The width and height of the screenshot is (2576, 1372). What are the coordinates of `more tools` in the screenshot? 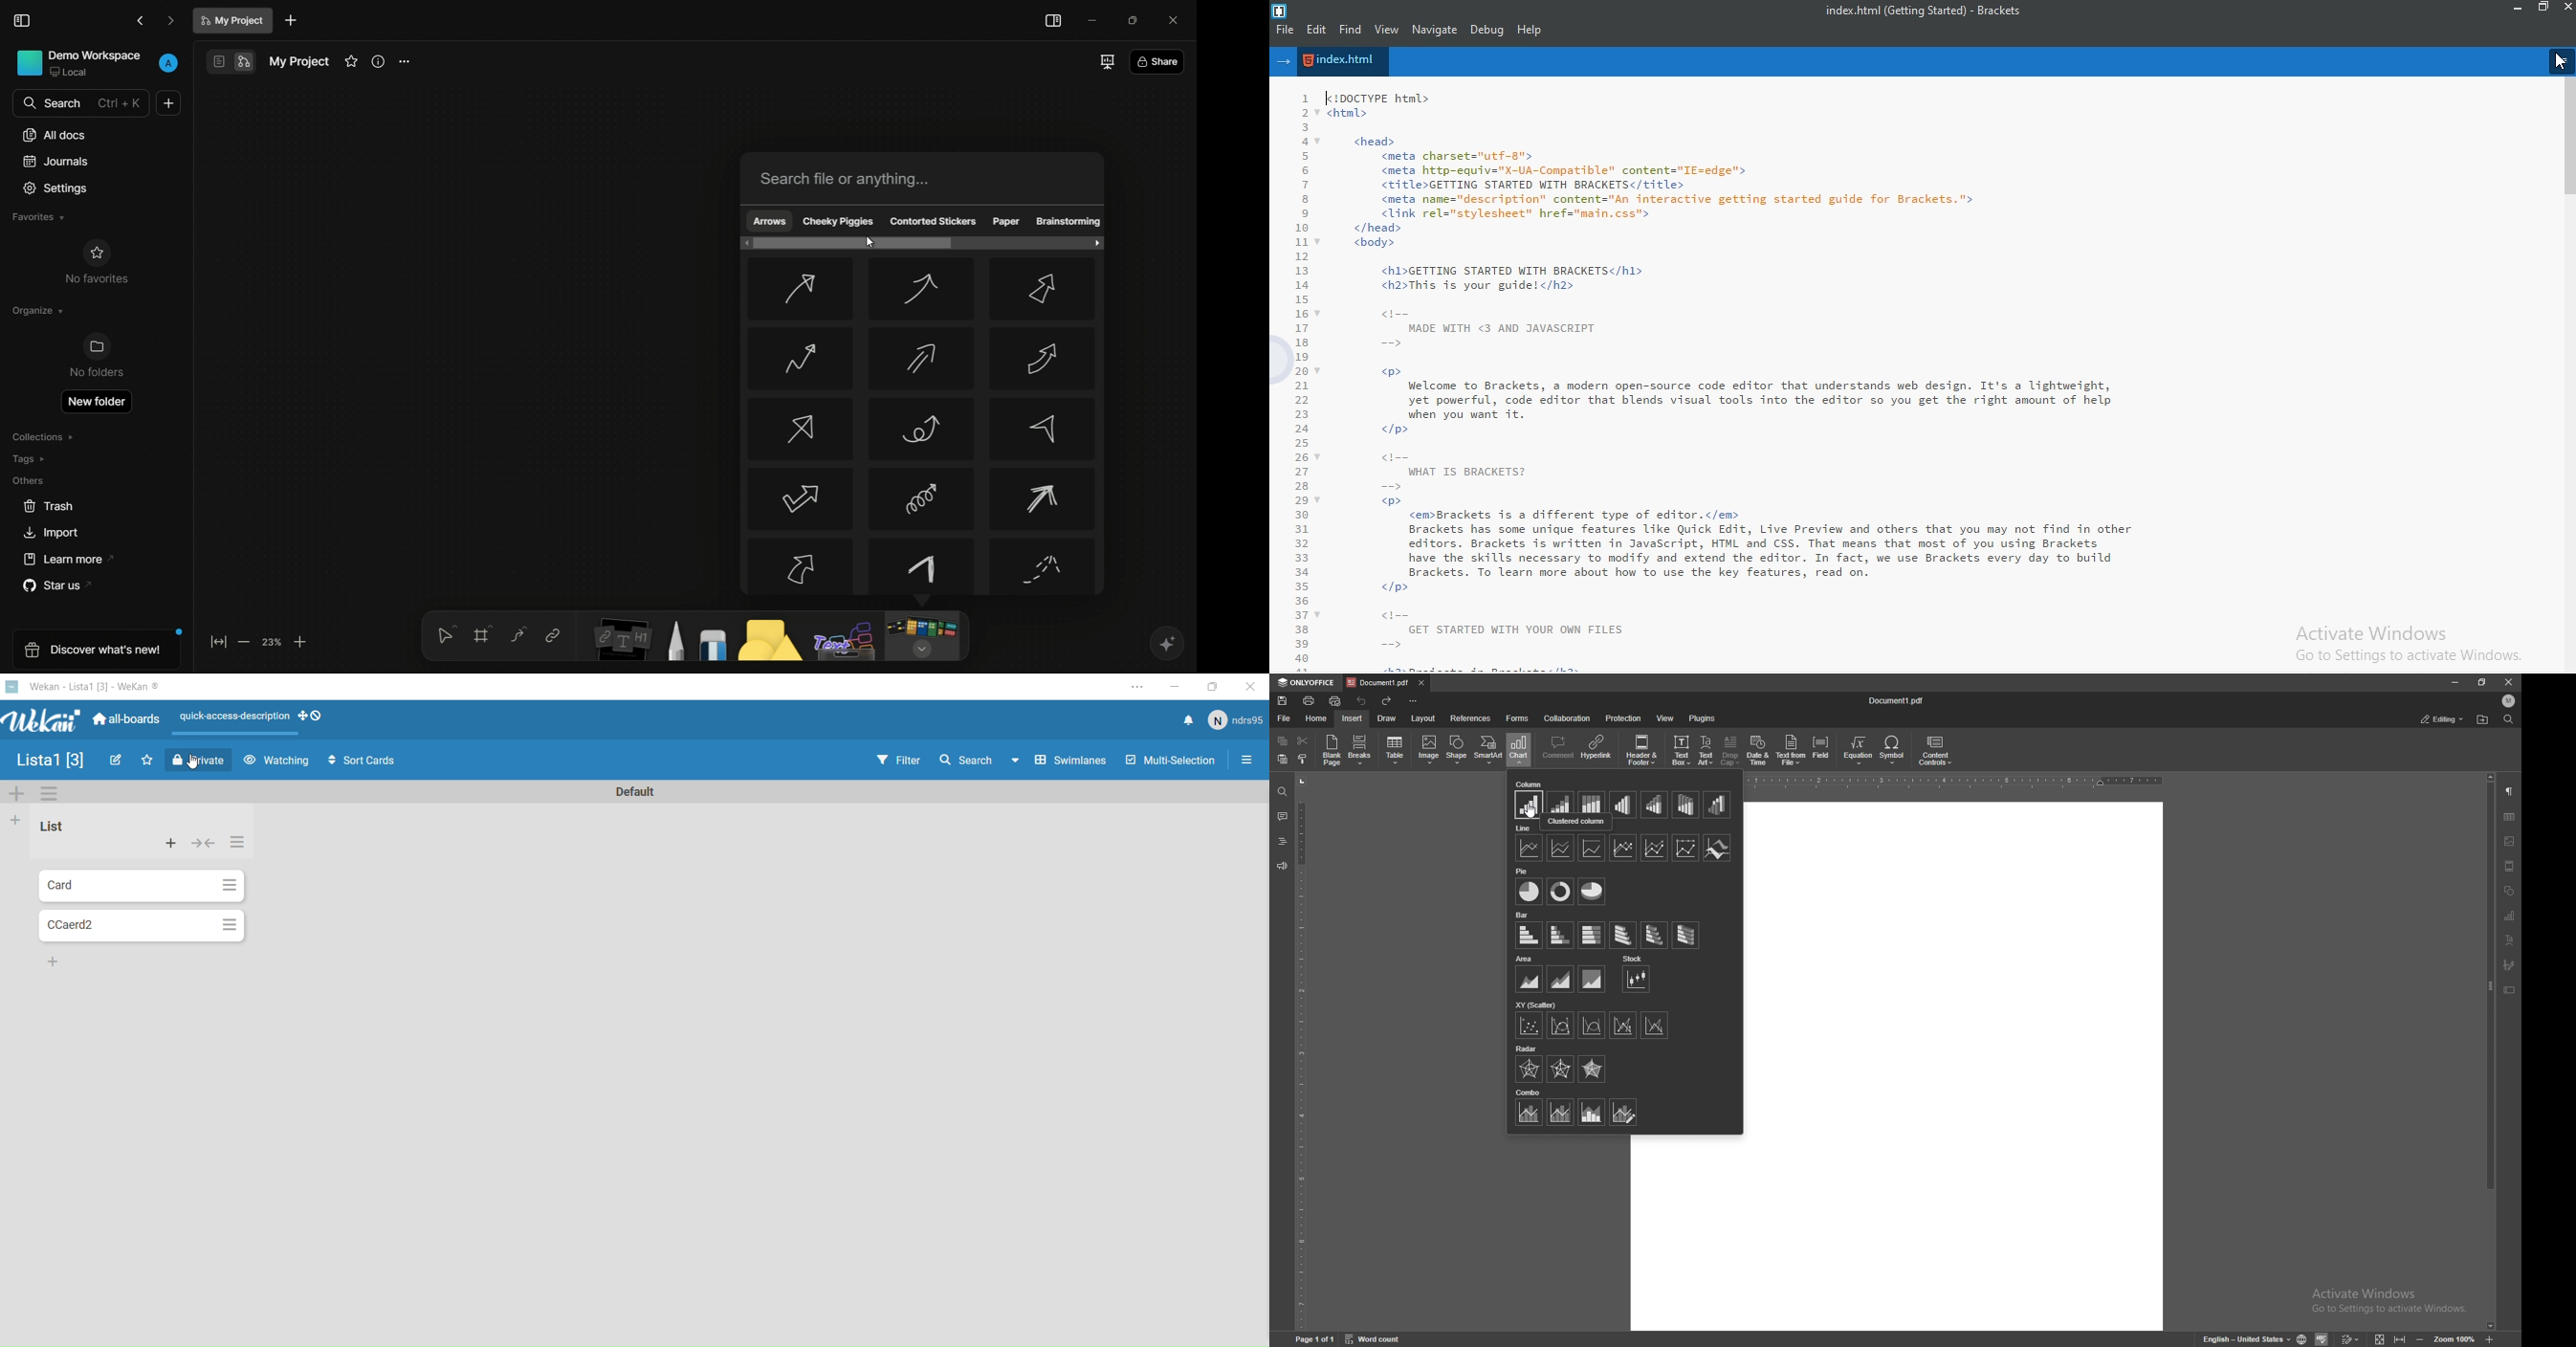 It's located at (922, 637).